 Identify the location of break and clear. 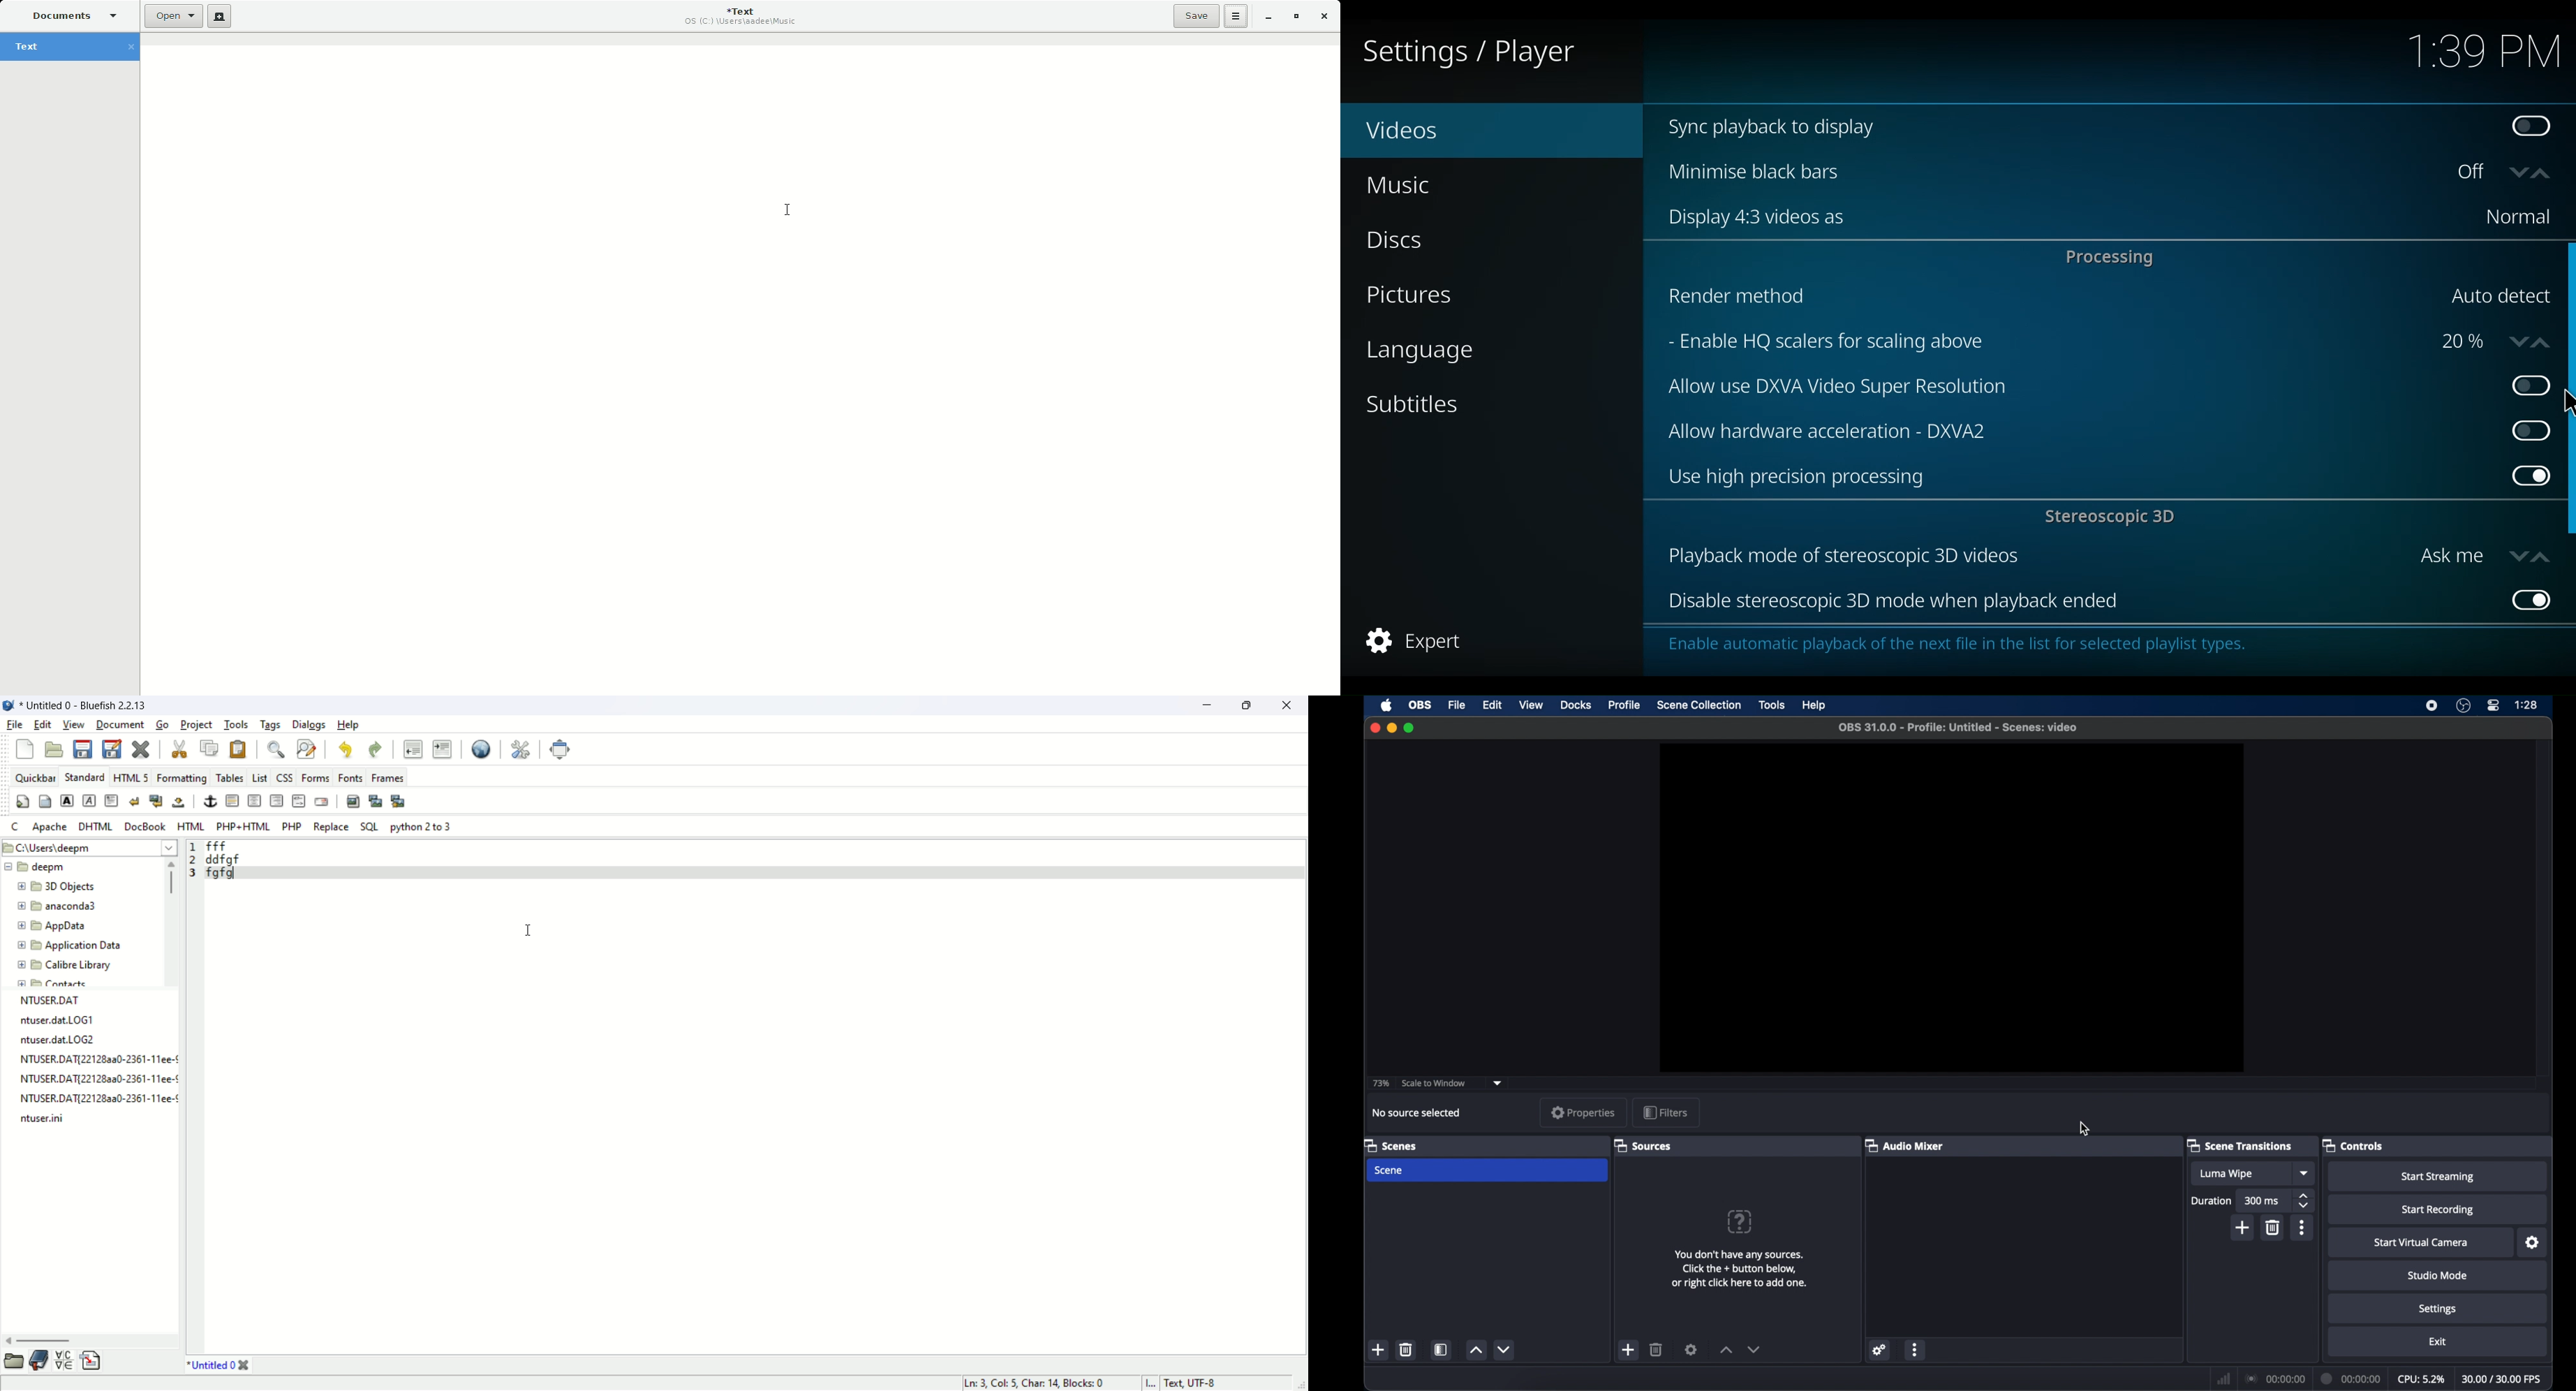
(155, 801).